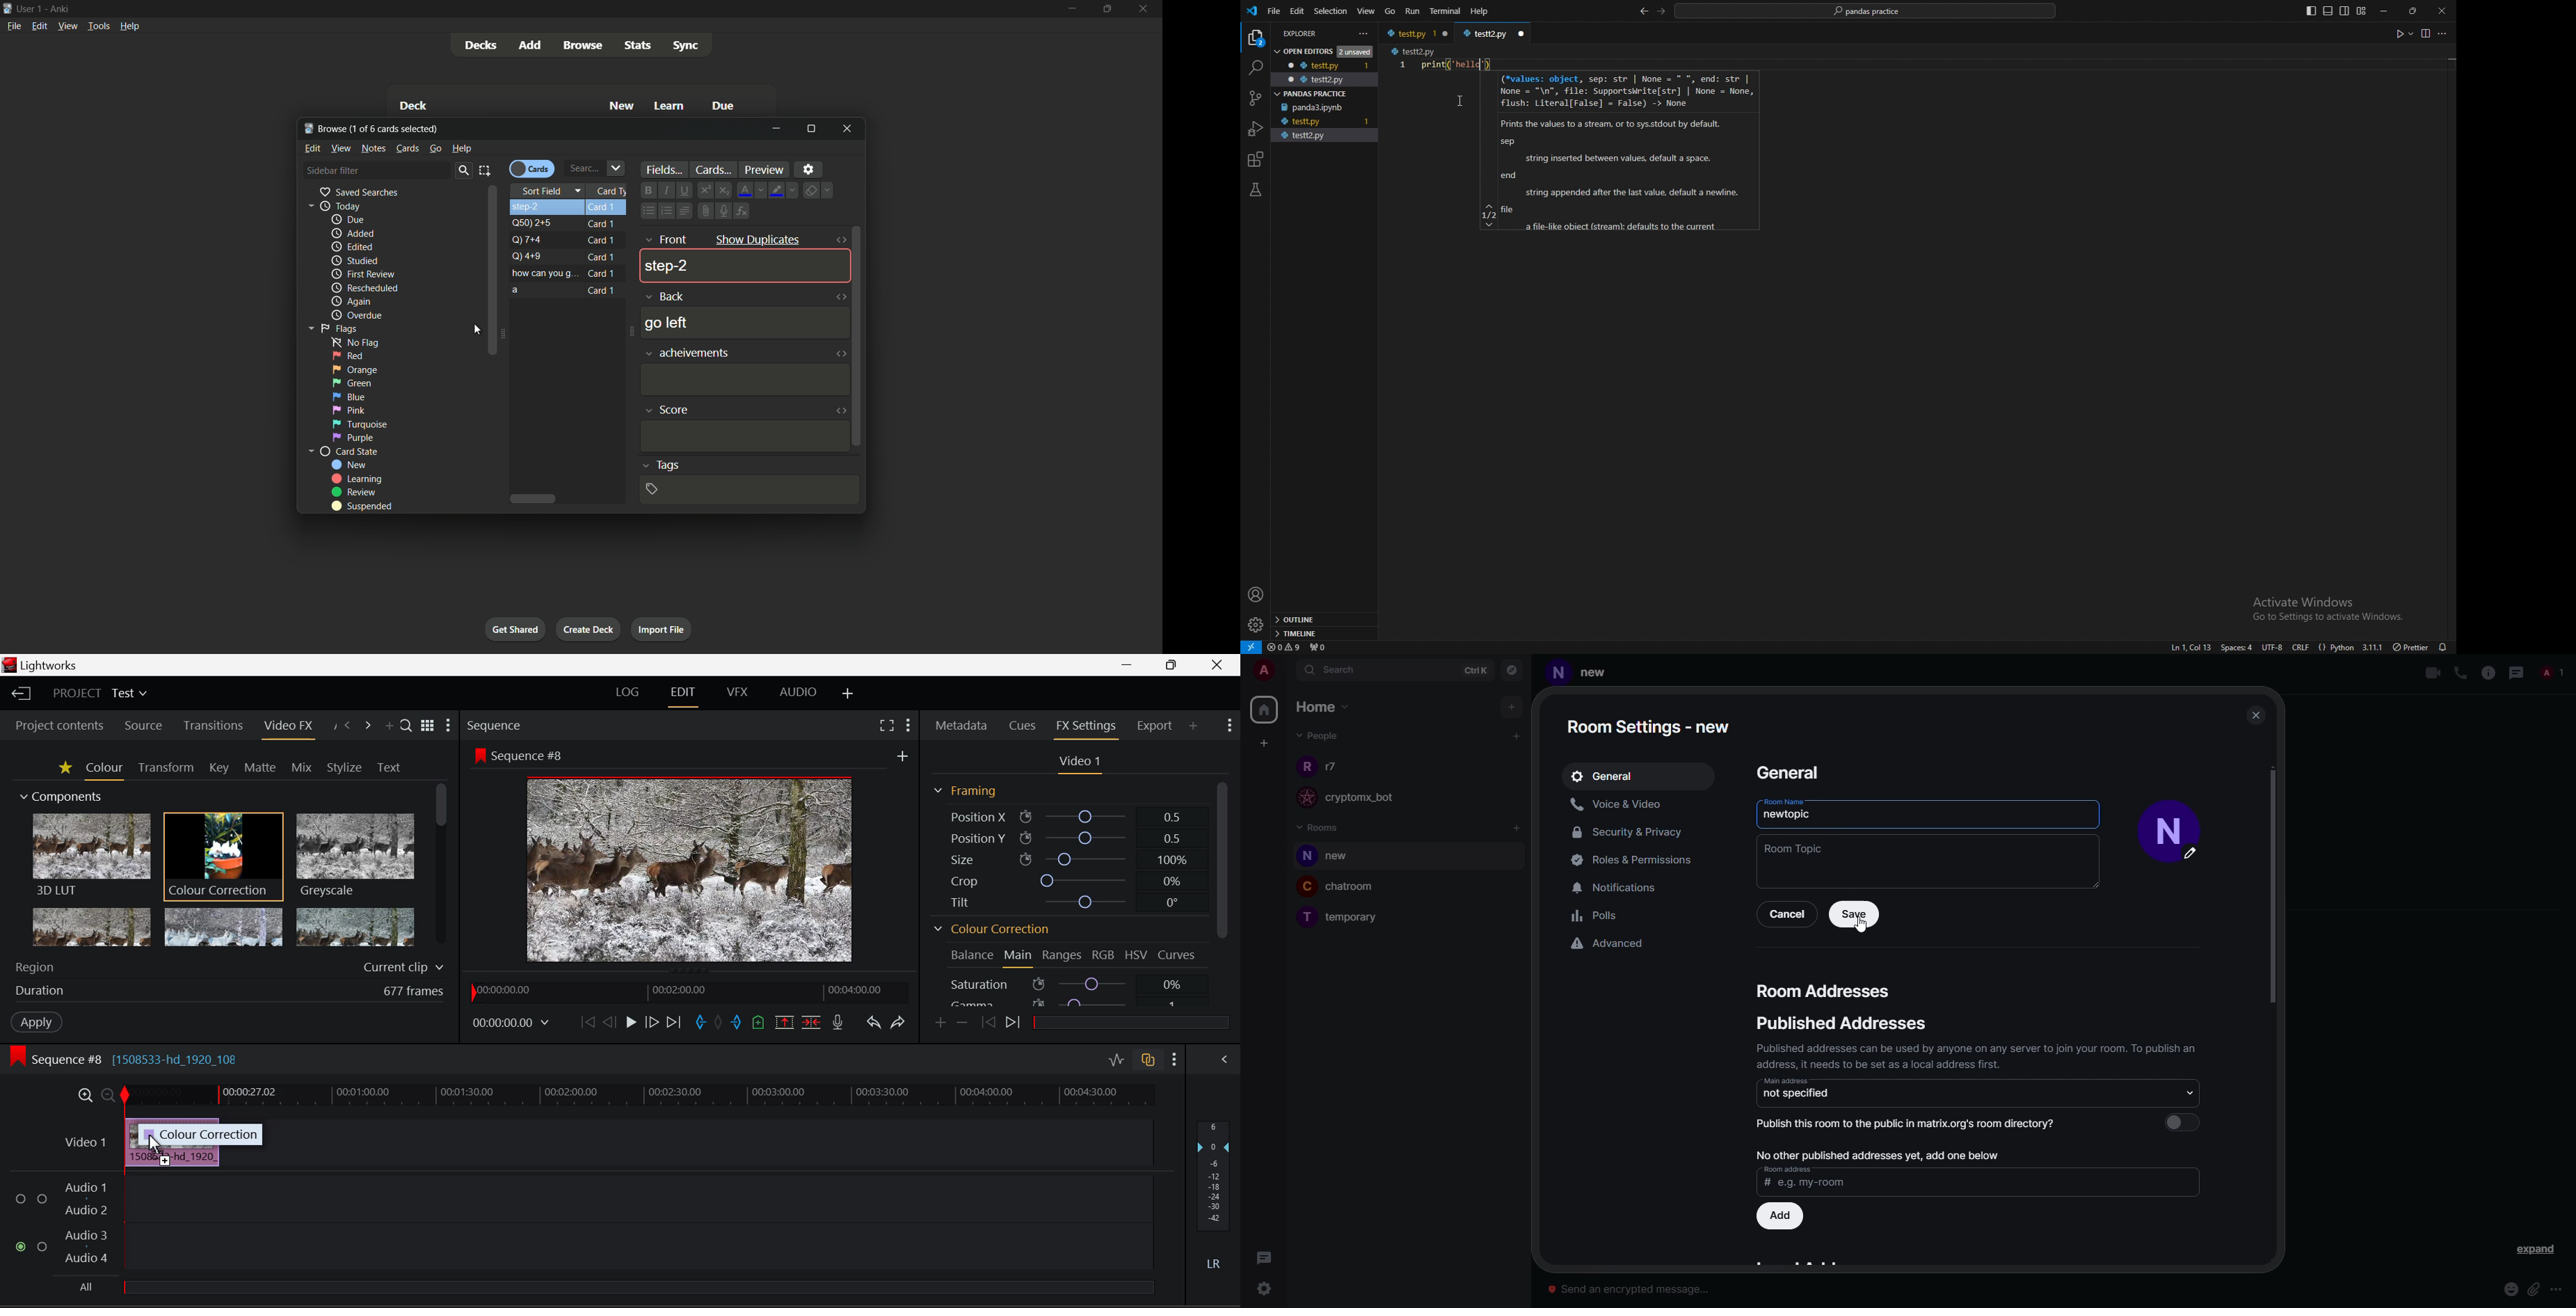 This screenshot has width=2576, height=1316. What do you see at coordinates (2458, 673) in the screenshot?
I see `voice call` at bounding box center [2458, 673].